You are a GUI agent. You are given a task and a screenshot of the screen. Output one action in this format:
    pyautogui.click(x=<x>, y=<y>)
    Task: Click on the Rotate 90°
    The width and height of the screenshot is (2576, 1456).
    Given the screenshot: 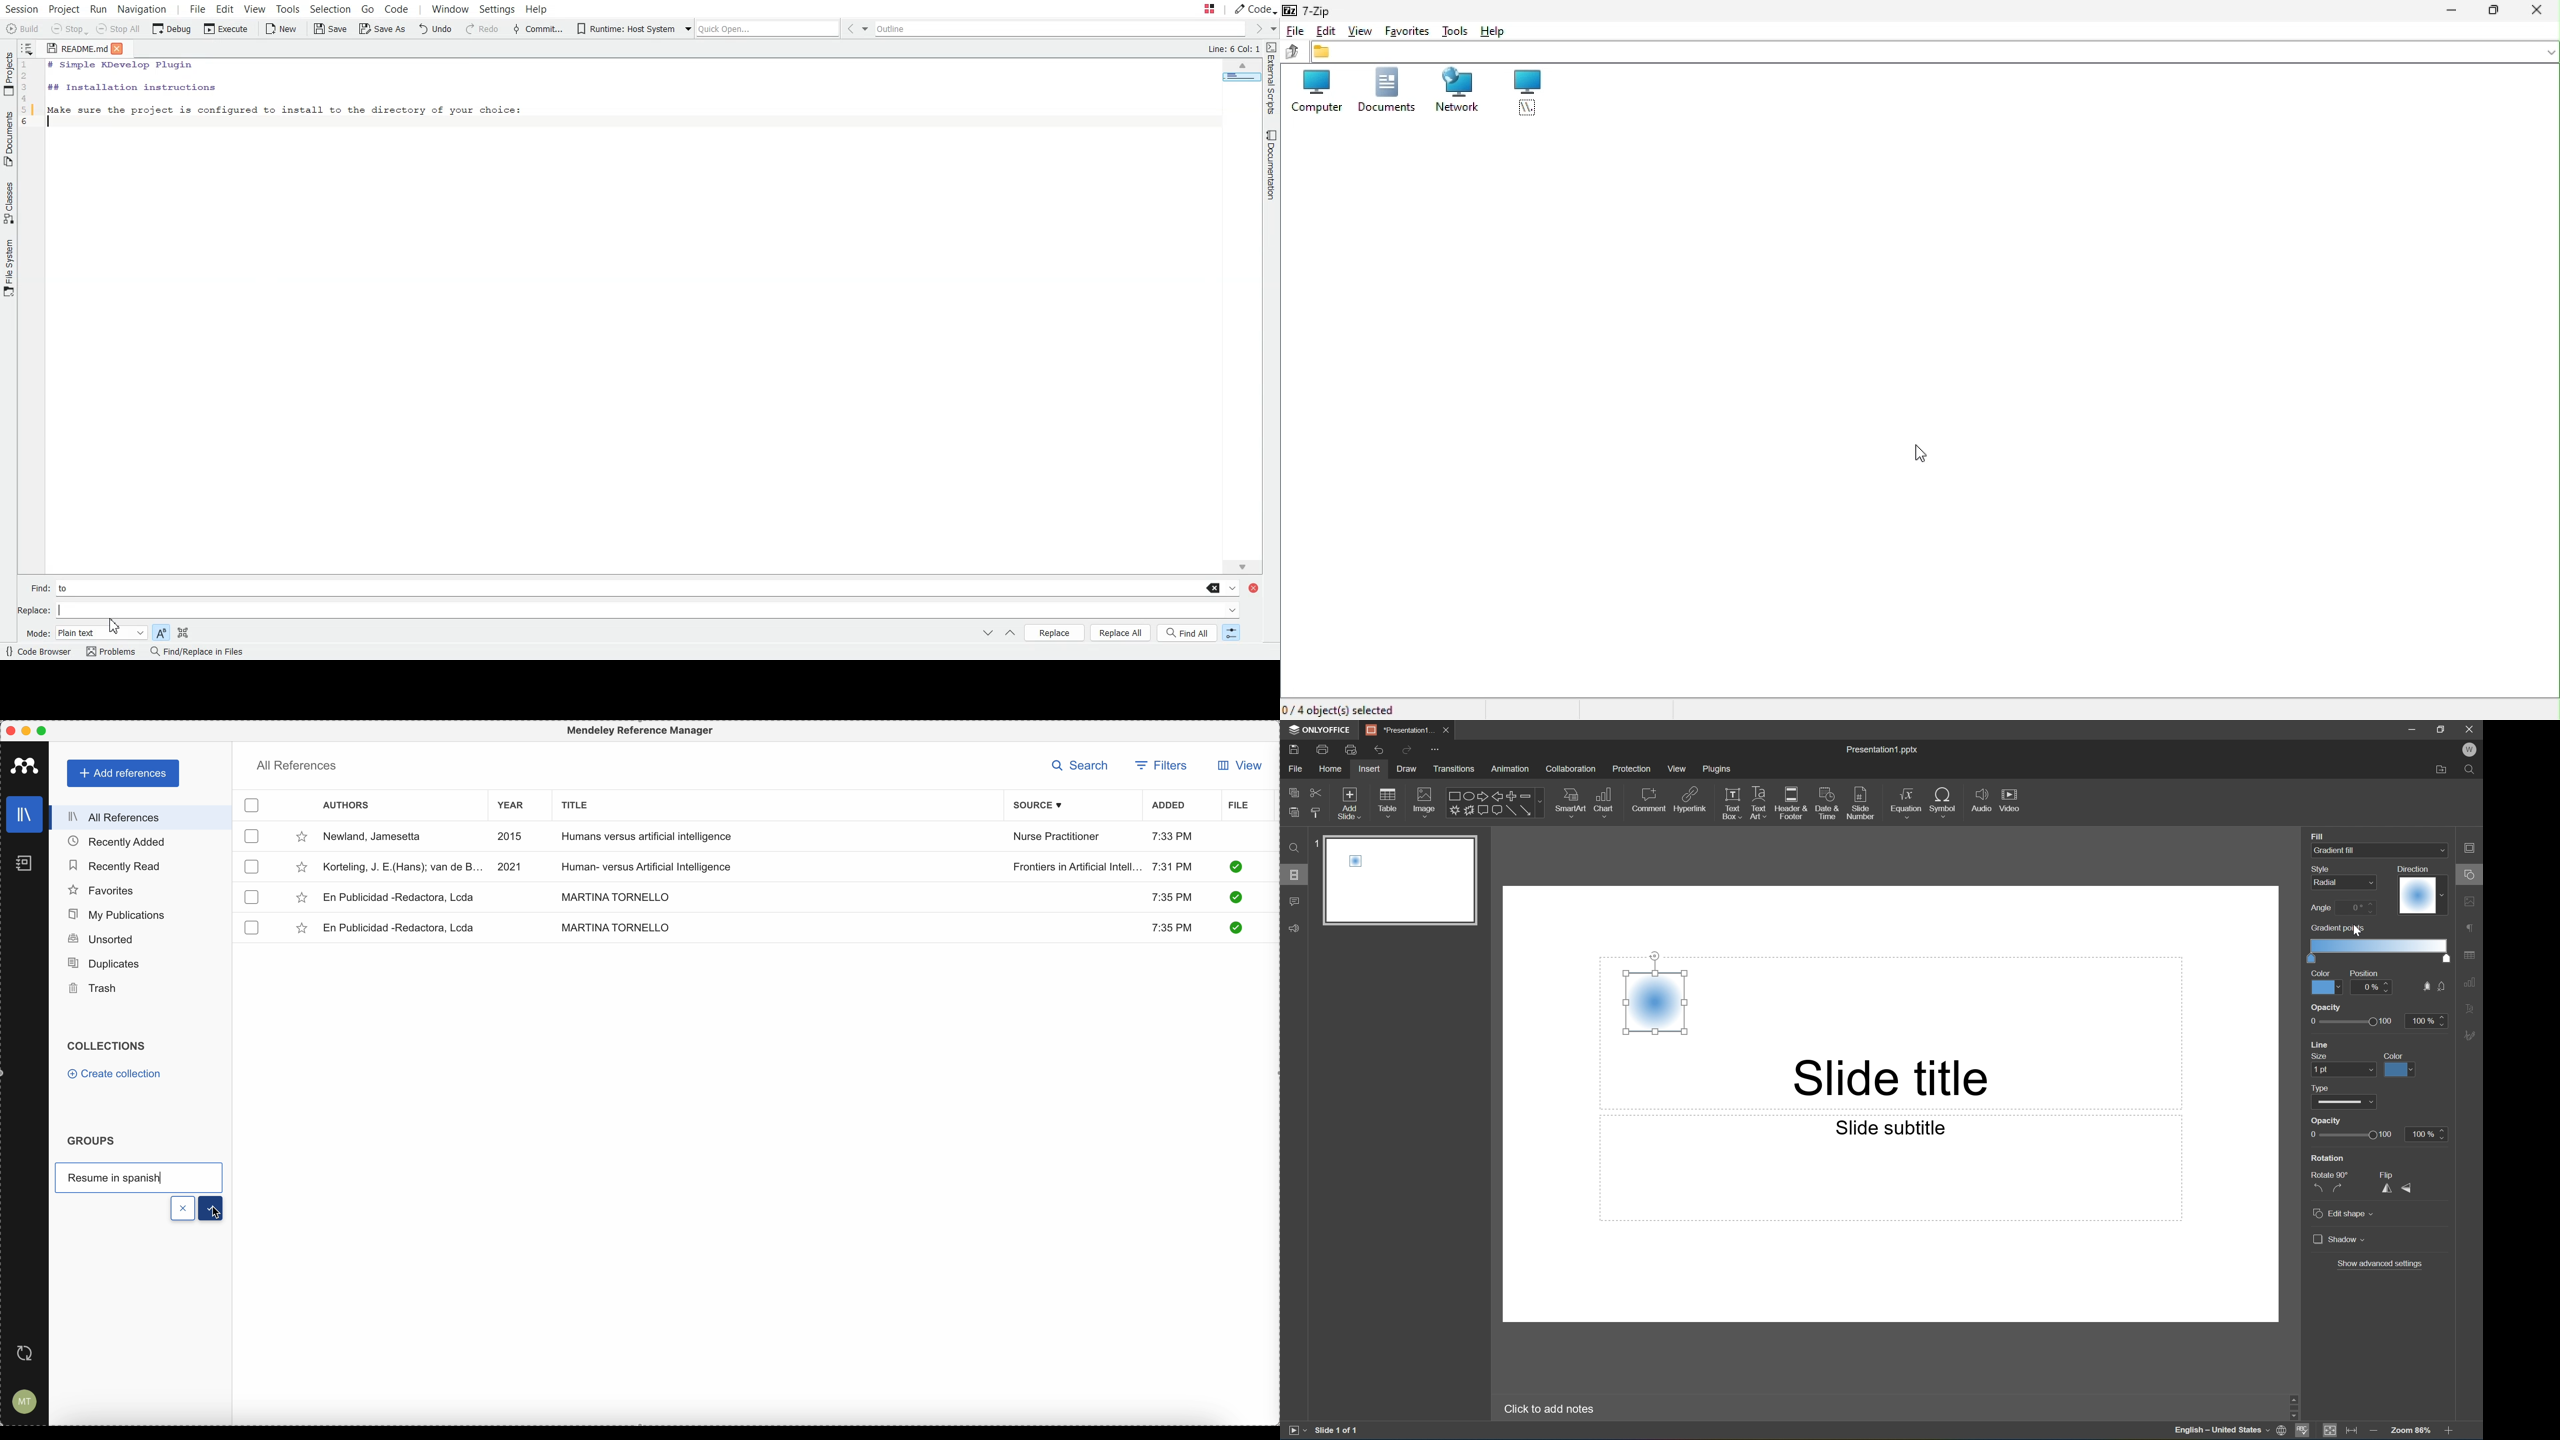 What is the action you would take?
    pyautogui.click(x=2331, y=1176)
    